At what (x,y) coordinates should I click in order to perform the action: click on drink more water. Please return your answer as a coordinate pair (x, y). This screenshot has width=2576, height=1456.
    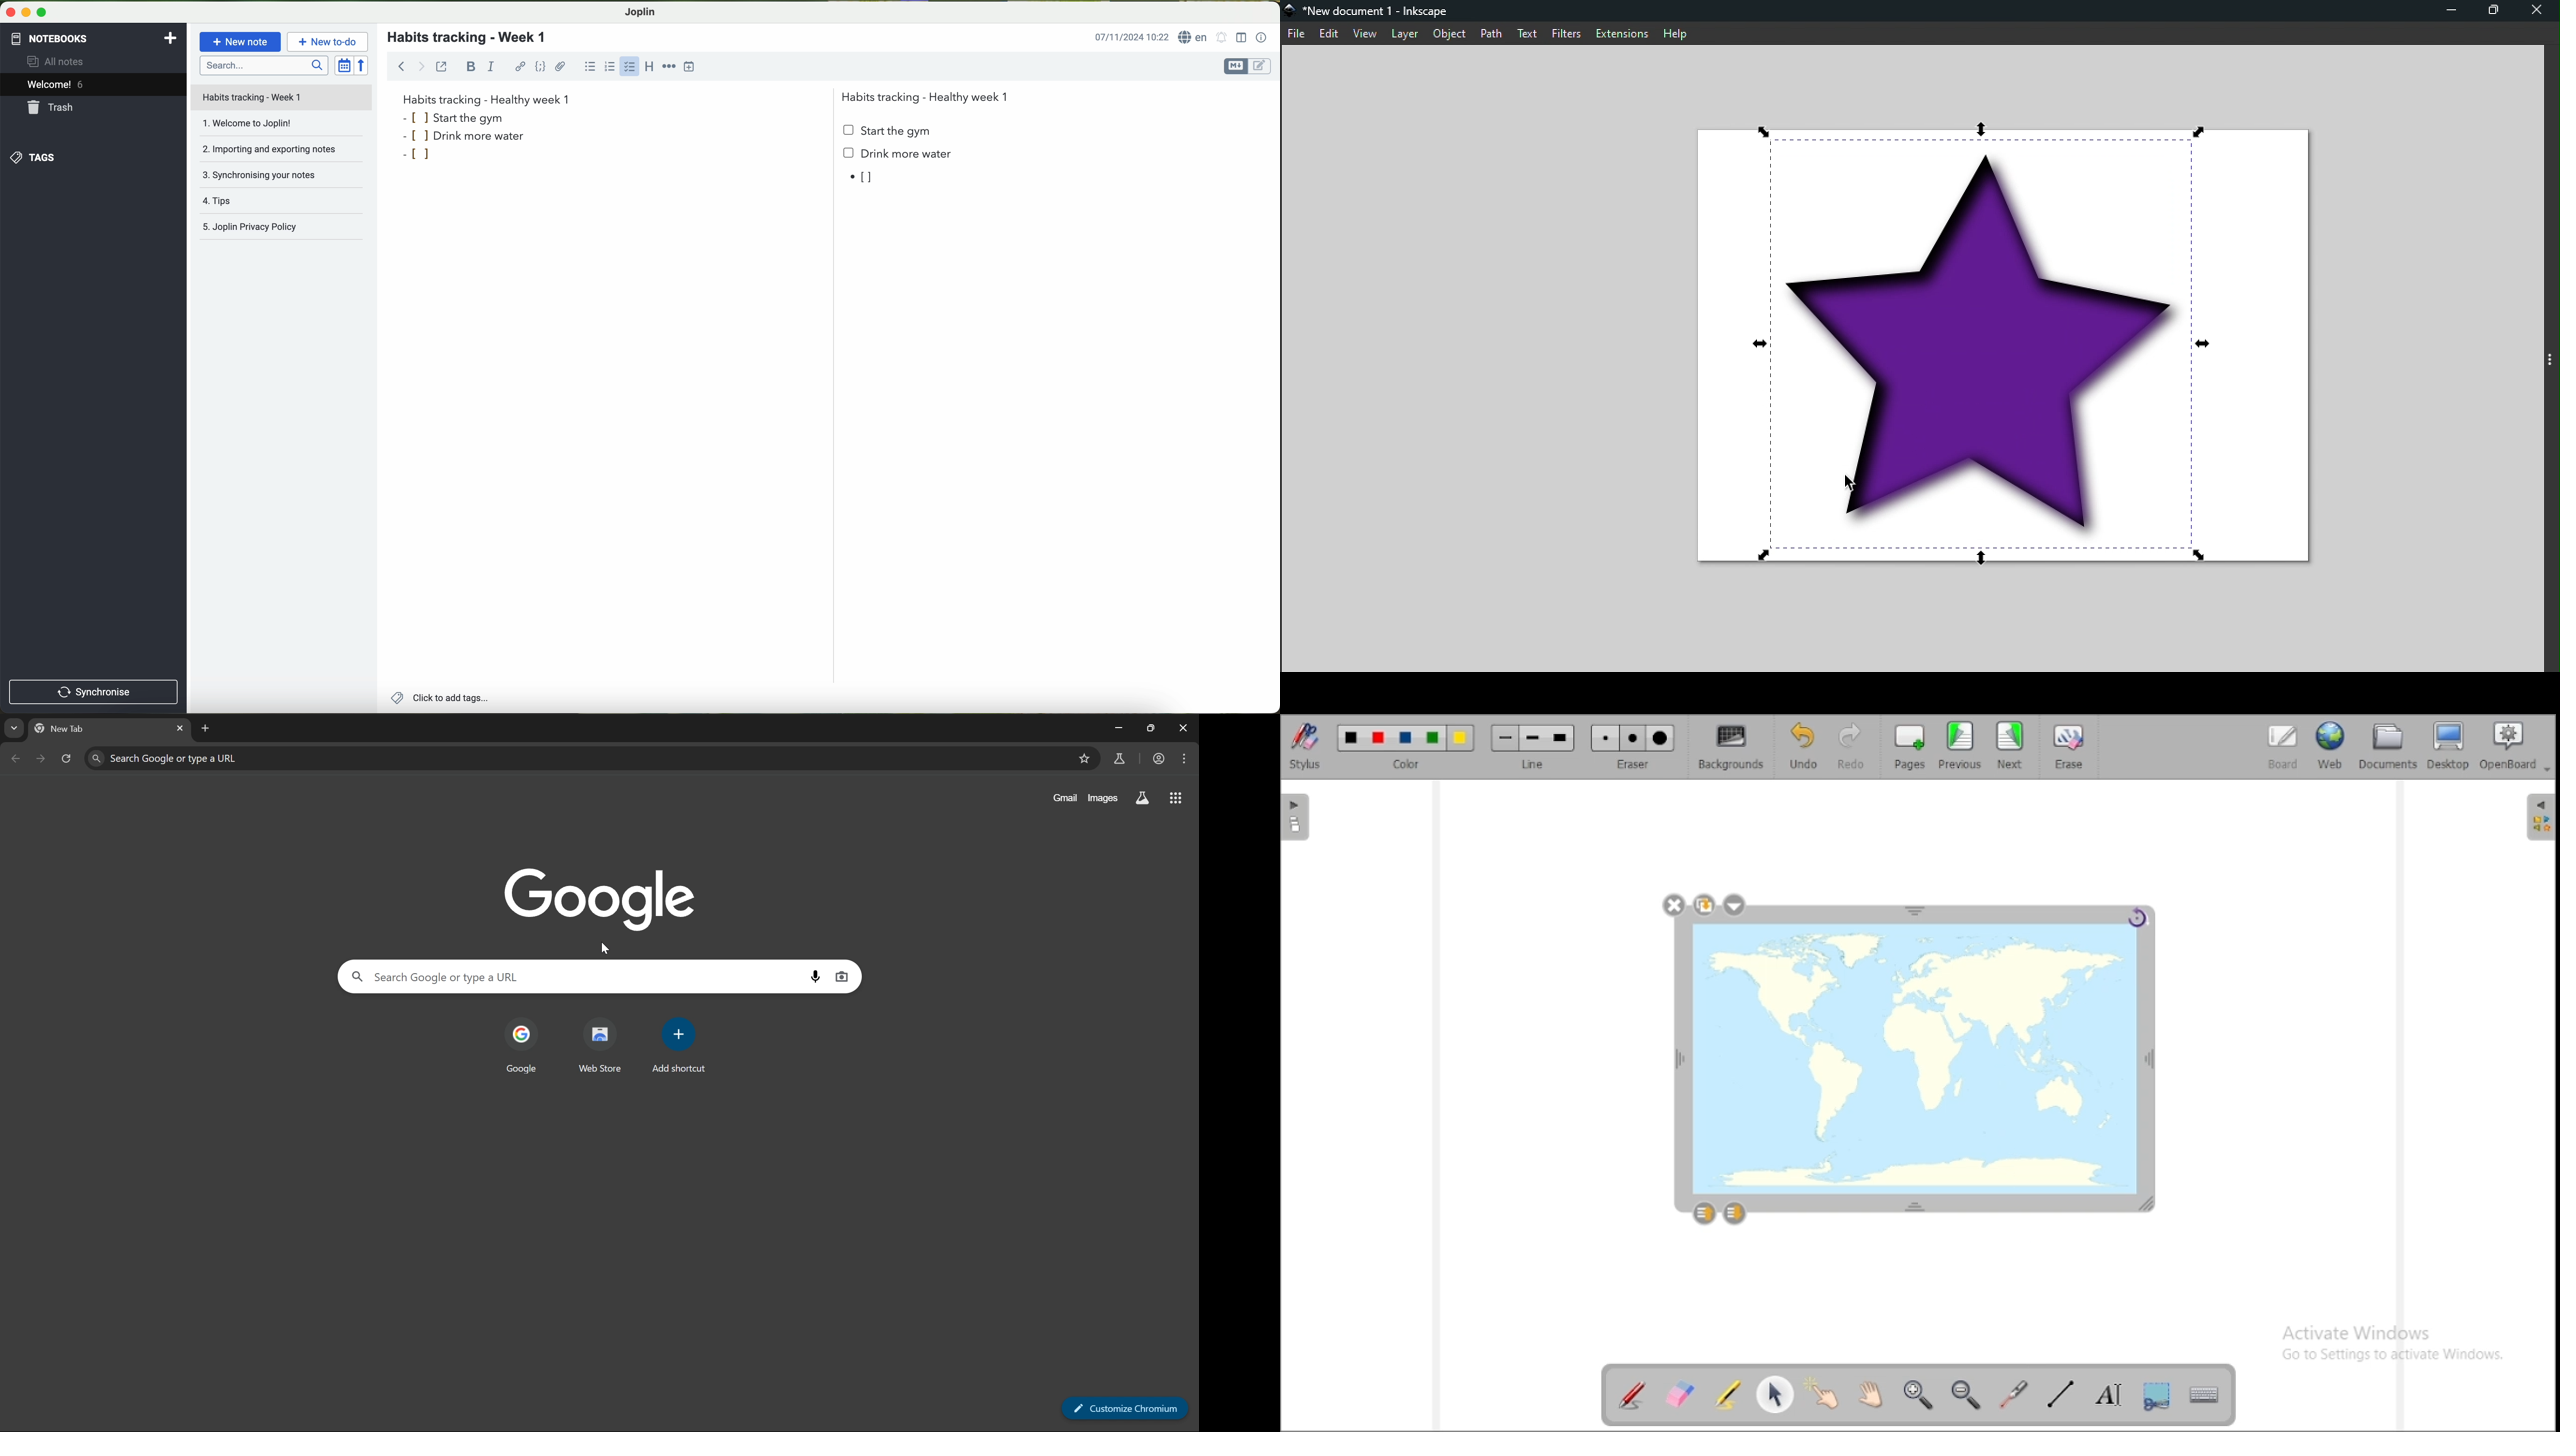
    Looking at the image, I should click on (474, 136).